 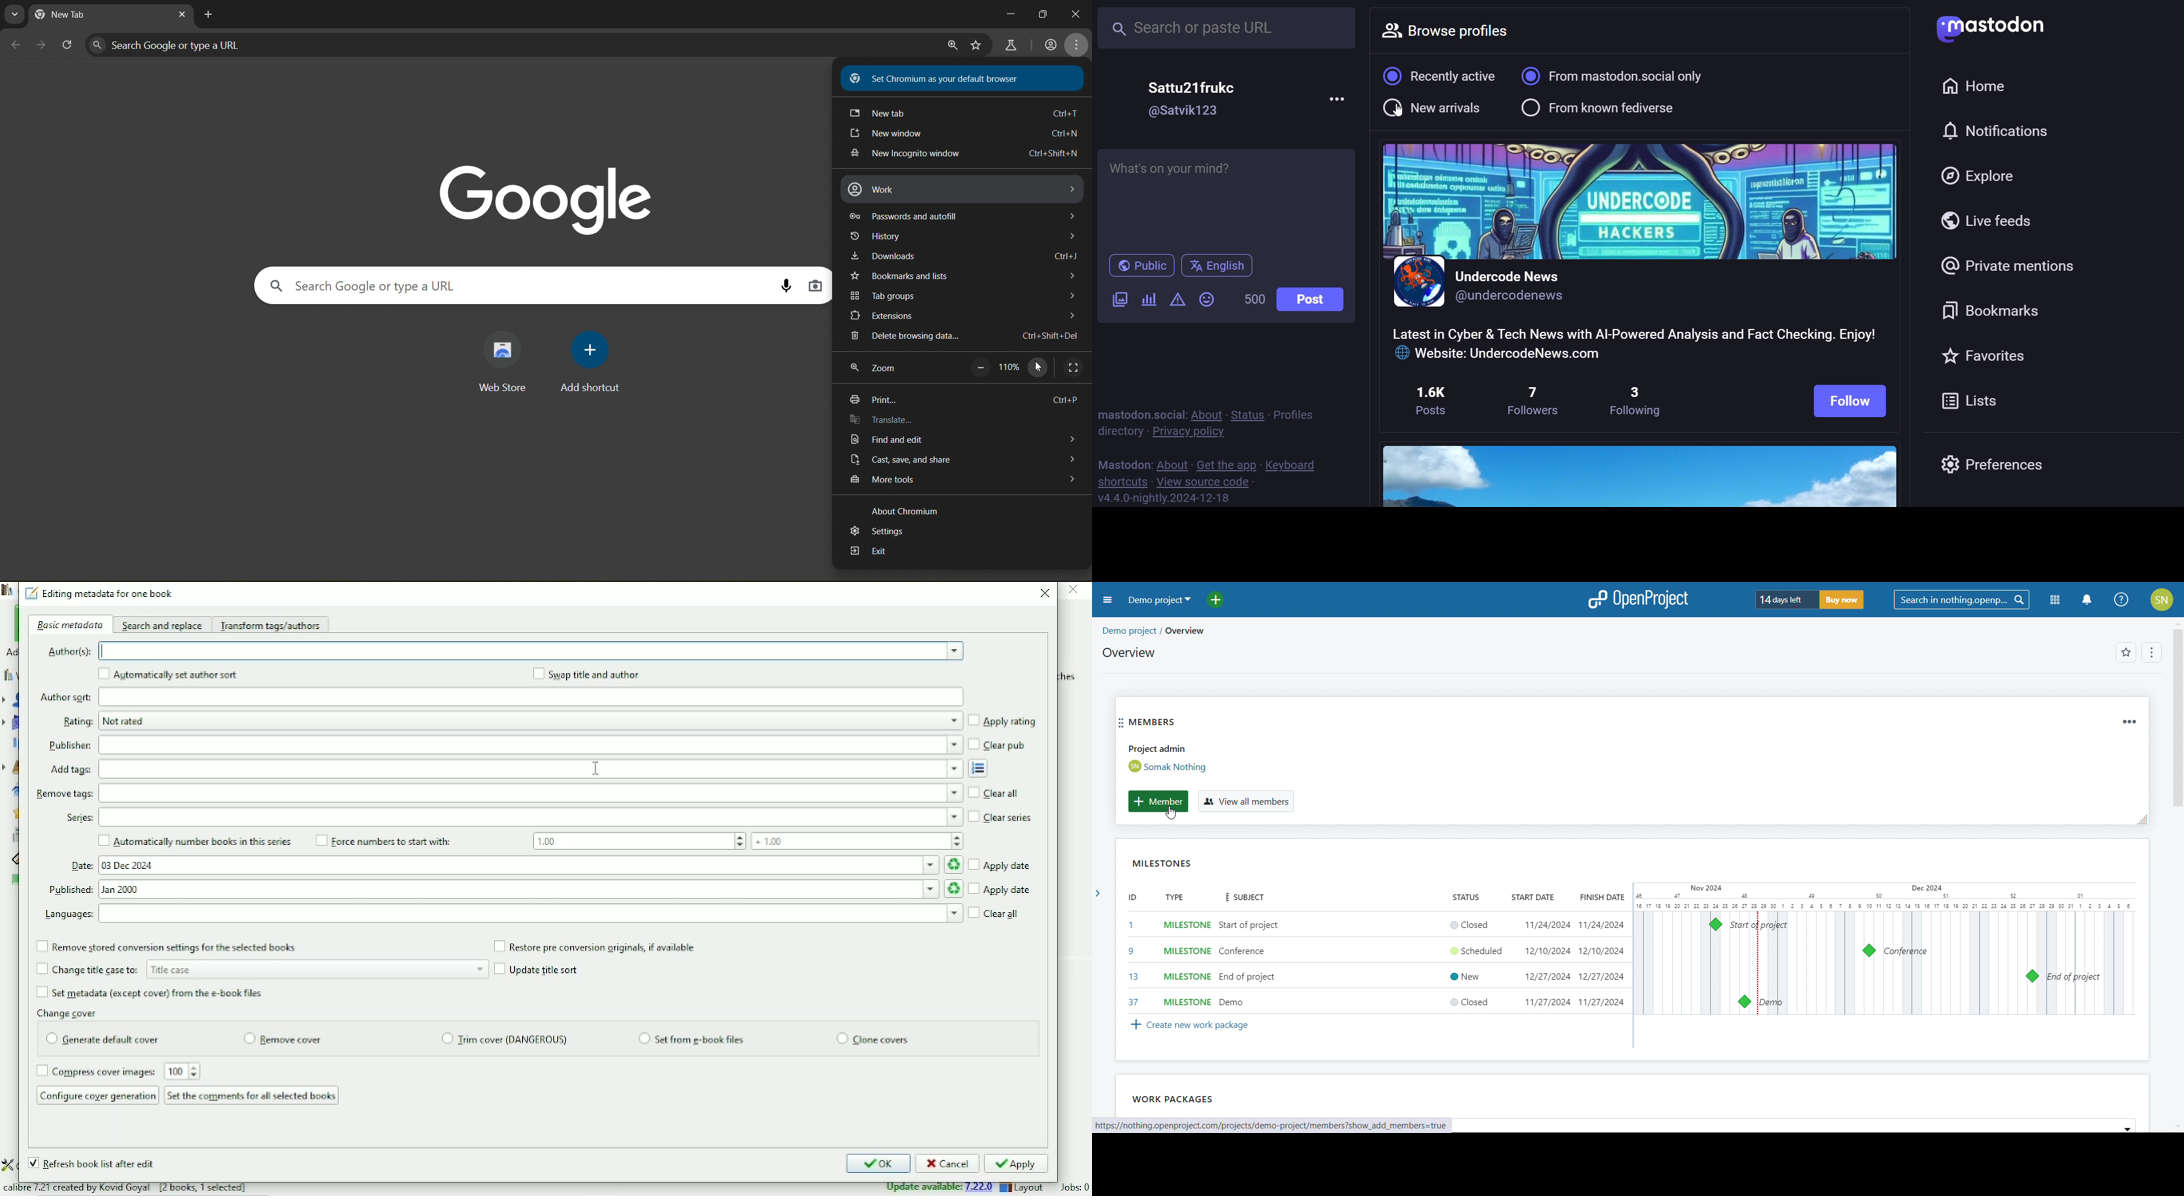 I want to click on notification, so click(x=2088, y=600).